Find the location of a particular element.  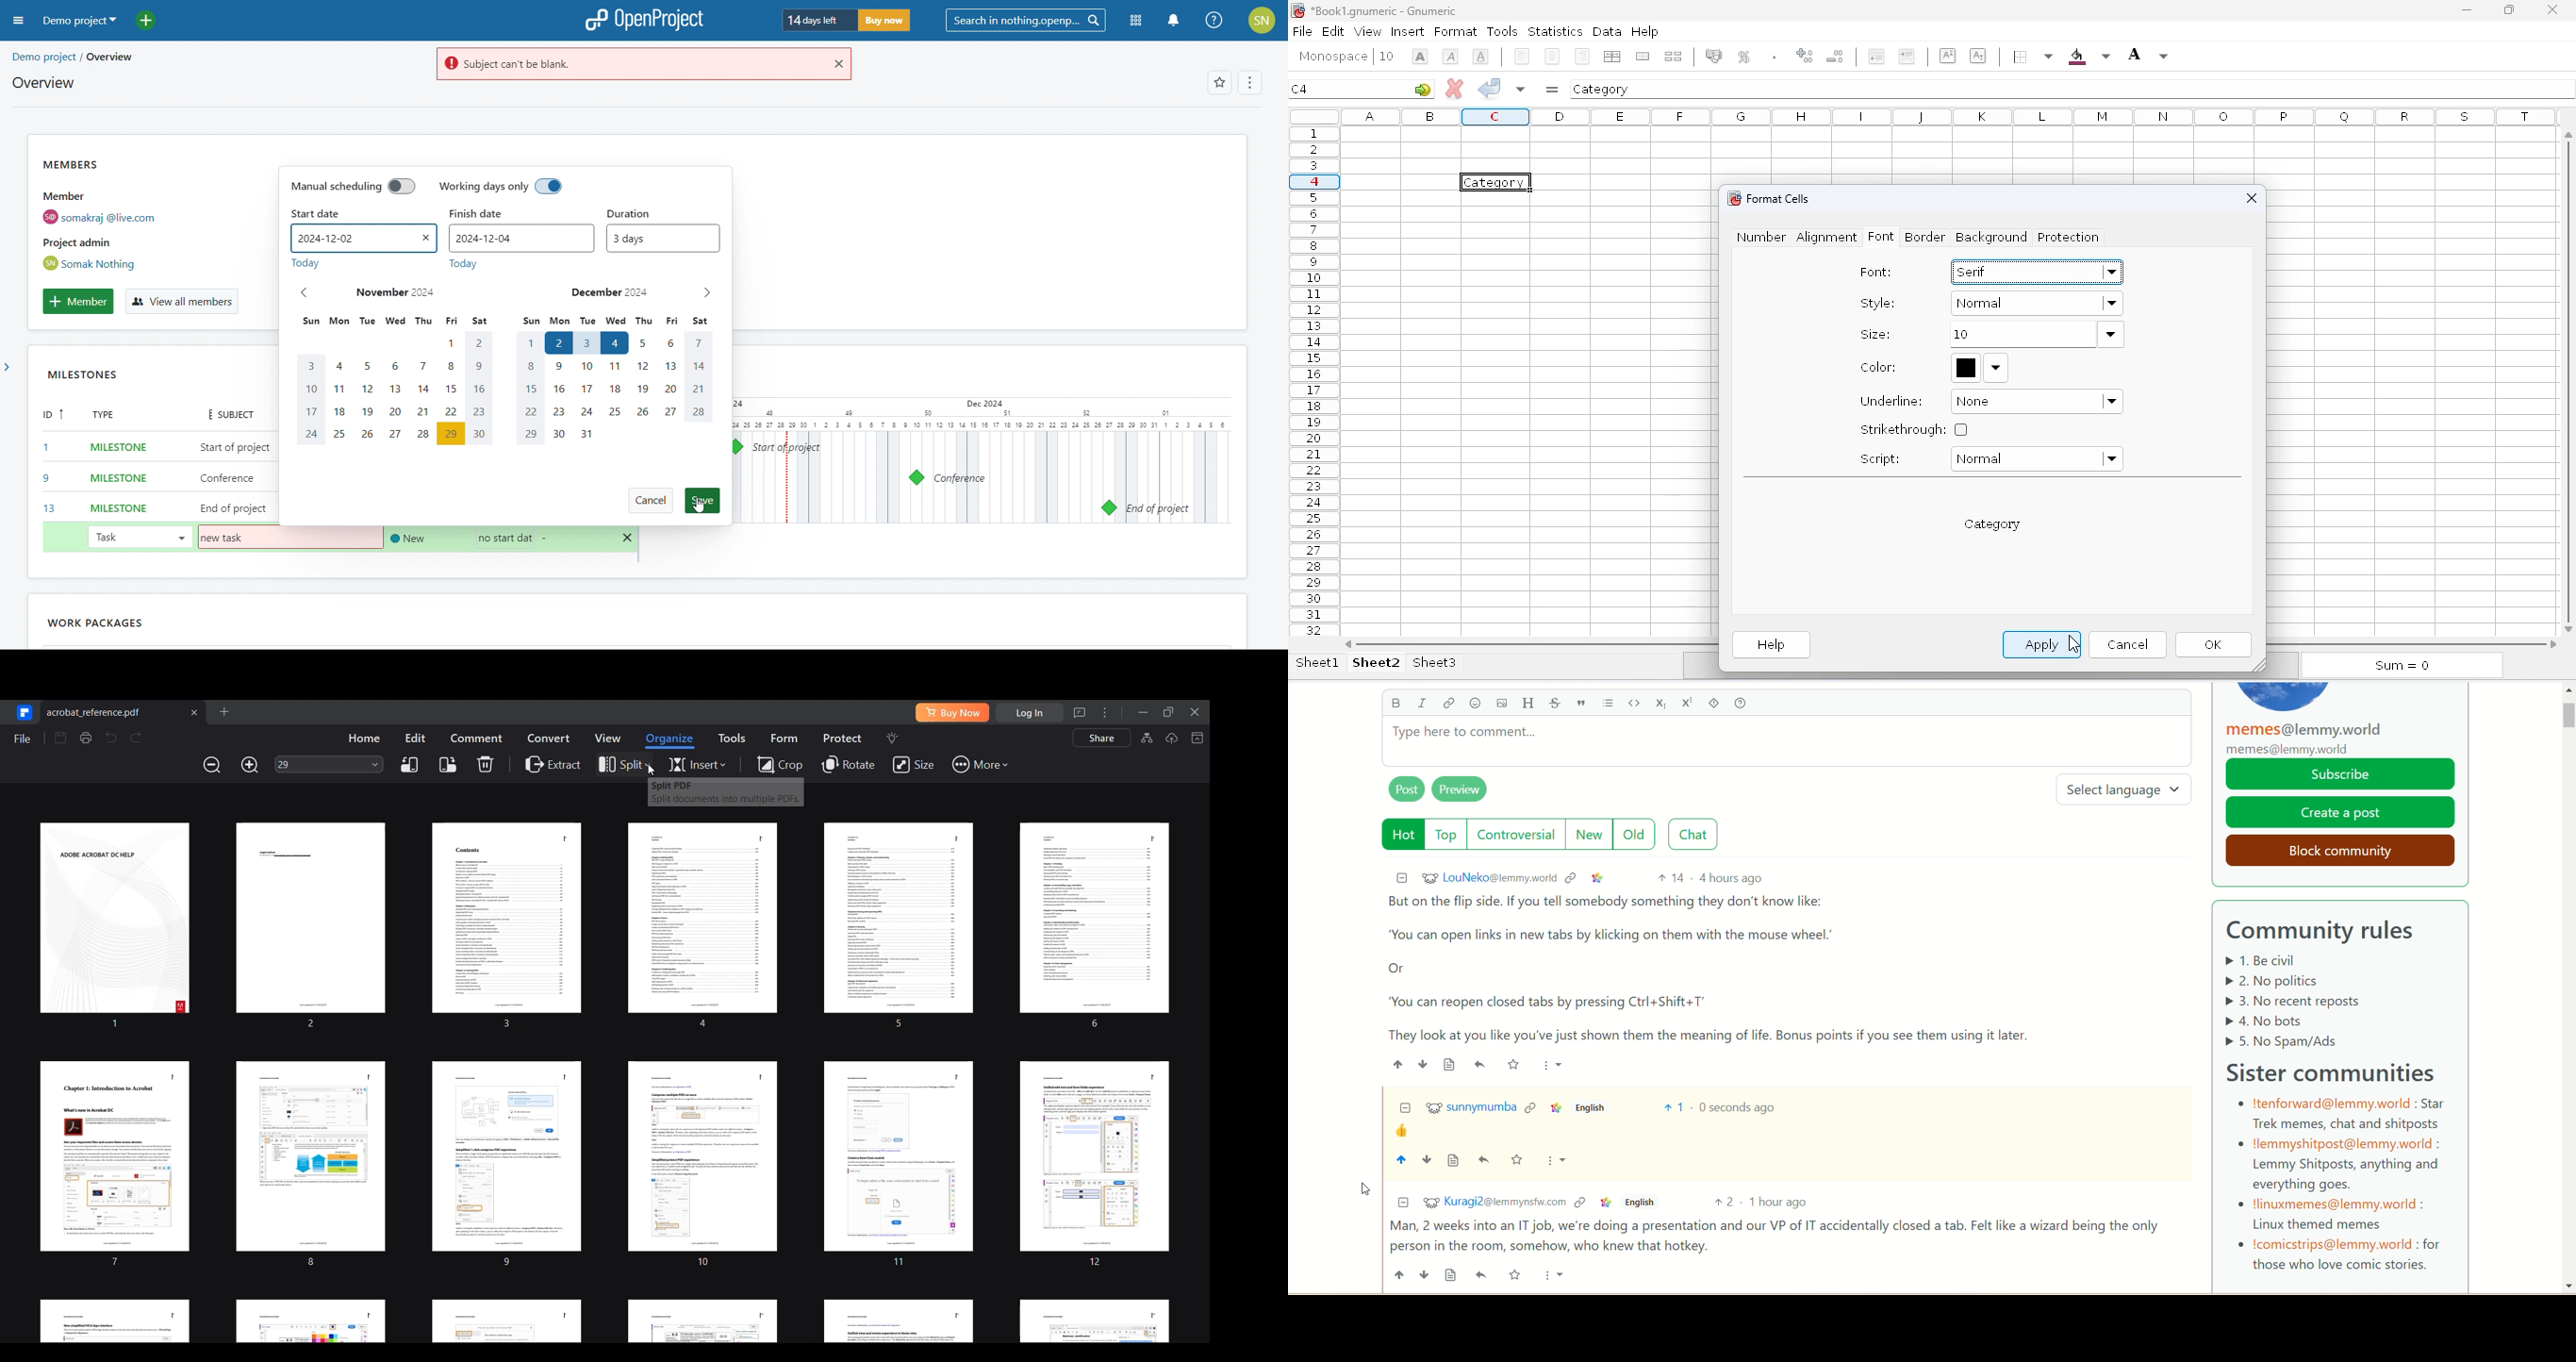

sister communities details is located at coordinates (2340, 1184).